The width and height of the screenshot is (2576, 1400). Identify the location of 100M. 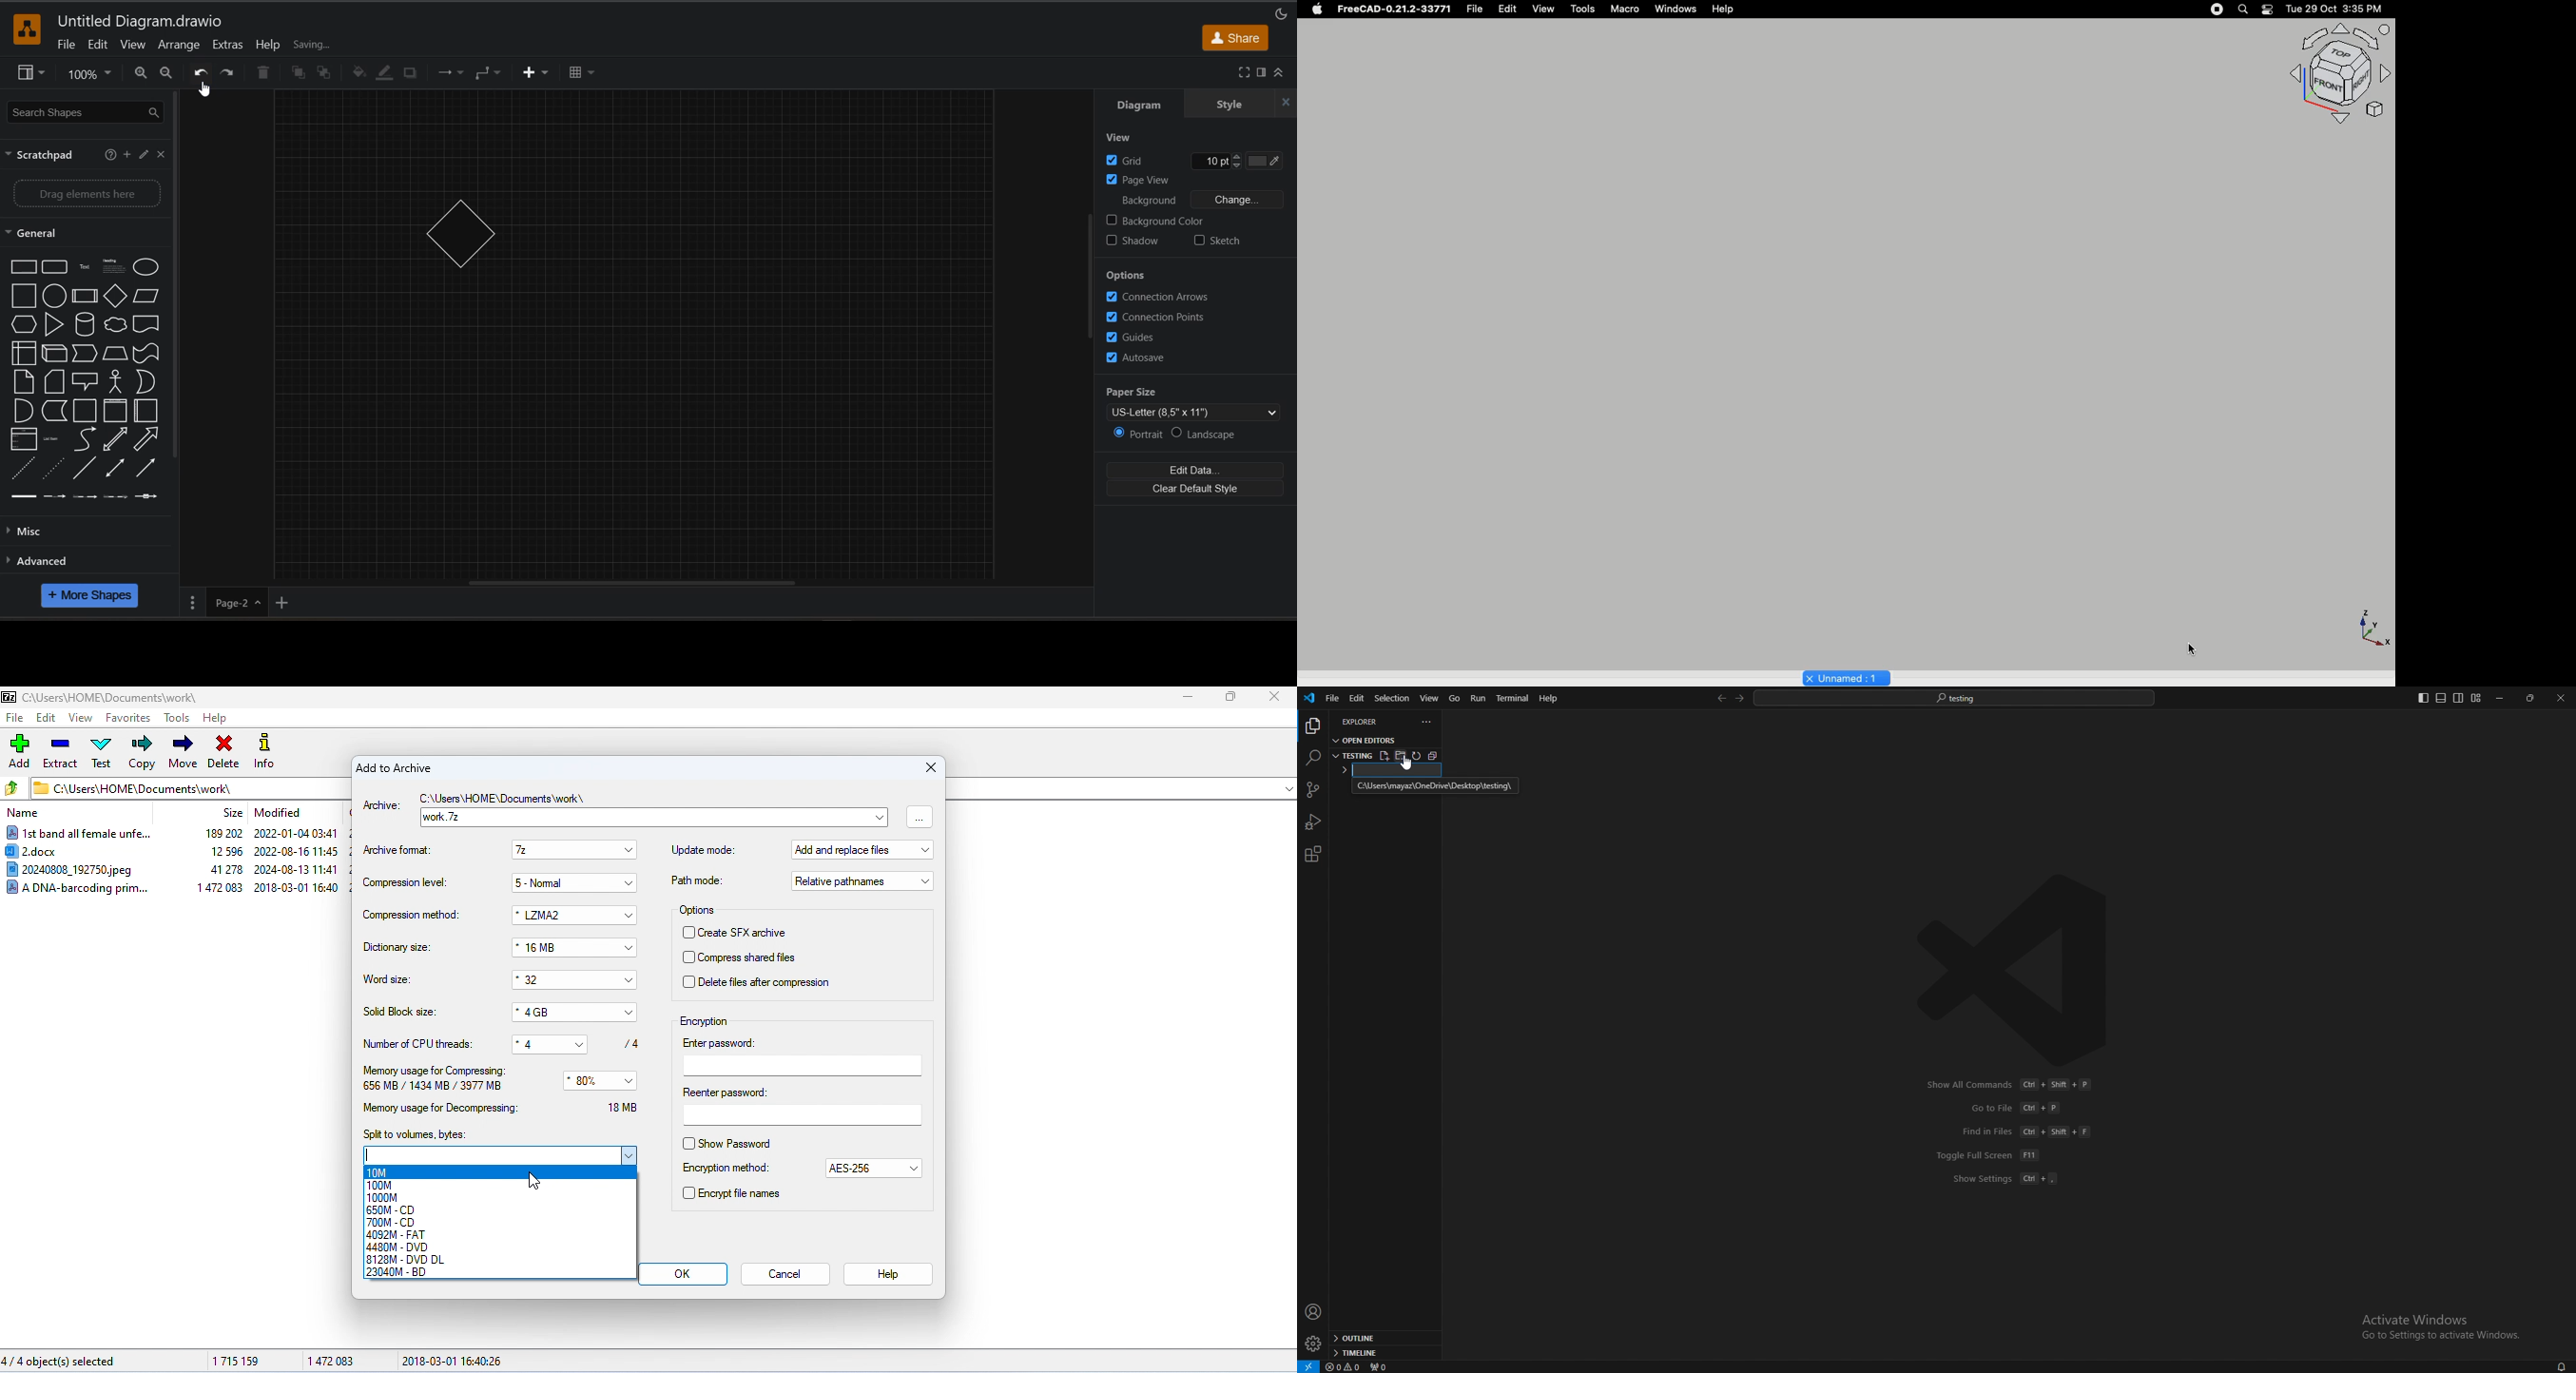
(379, 1185).